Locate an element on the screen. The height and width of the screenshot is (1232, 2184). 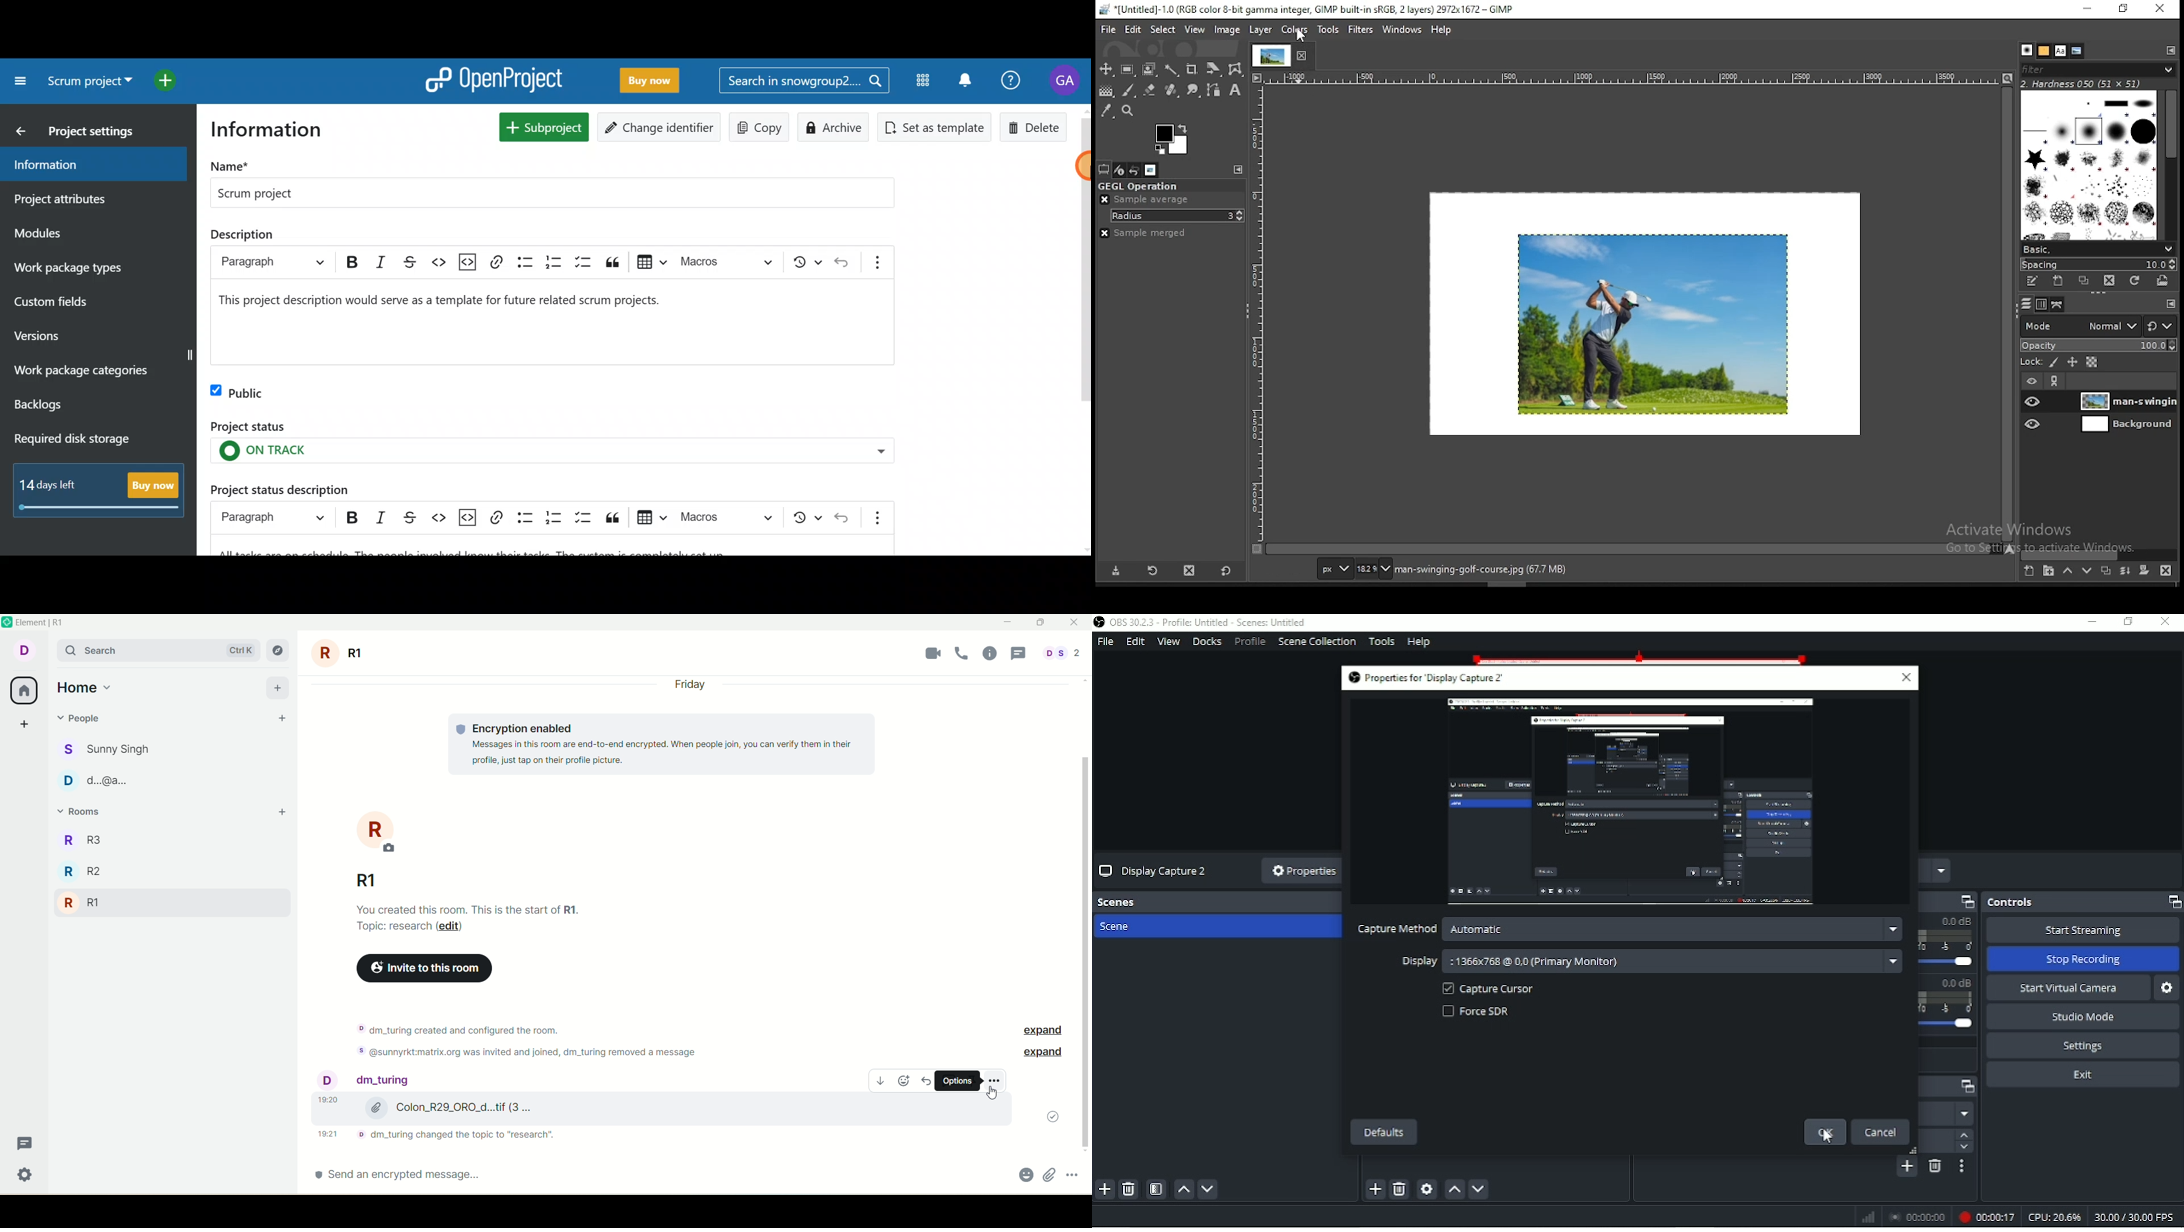
people is located at coordinates (88, 721).